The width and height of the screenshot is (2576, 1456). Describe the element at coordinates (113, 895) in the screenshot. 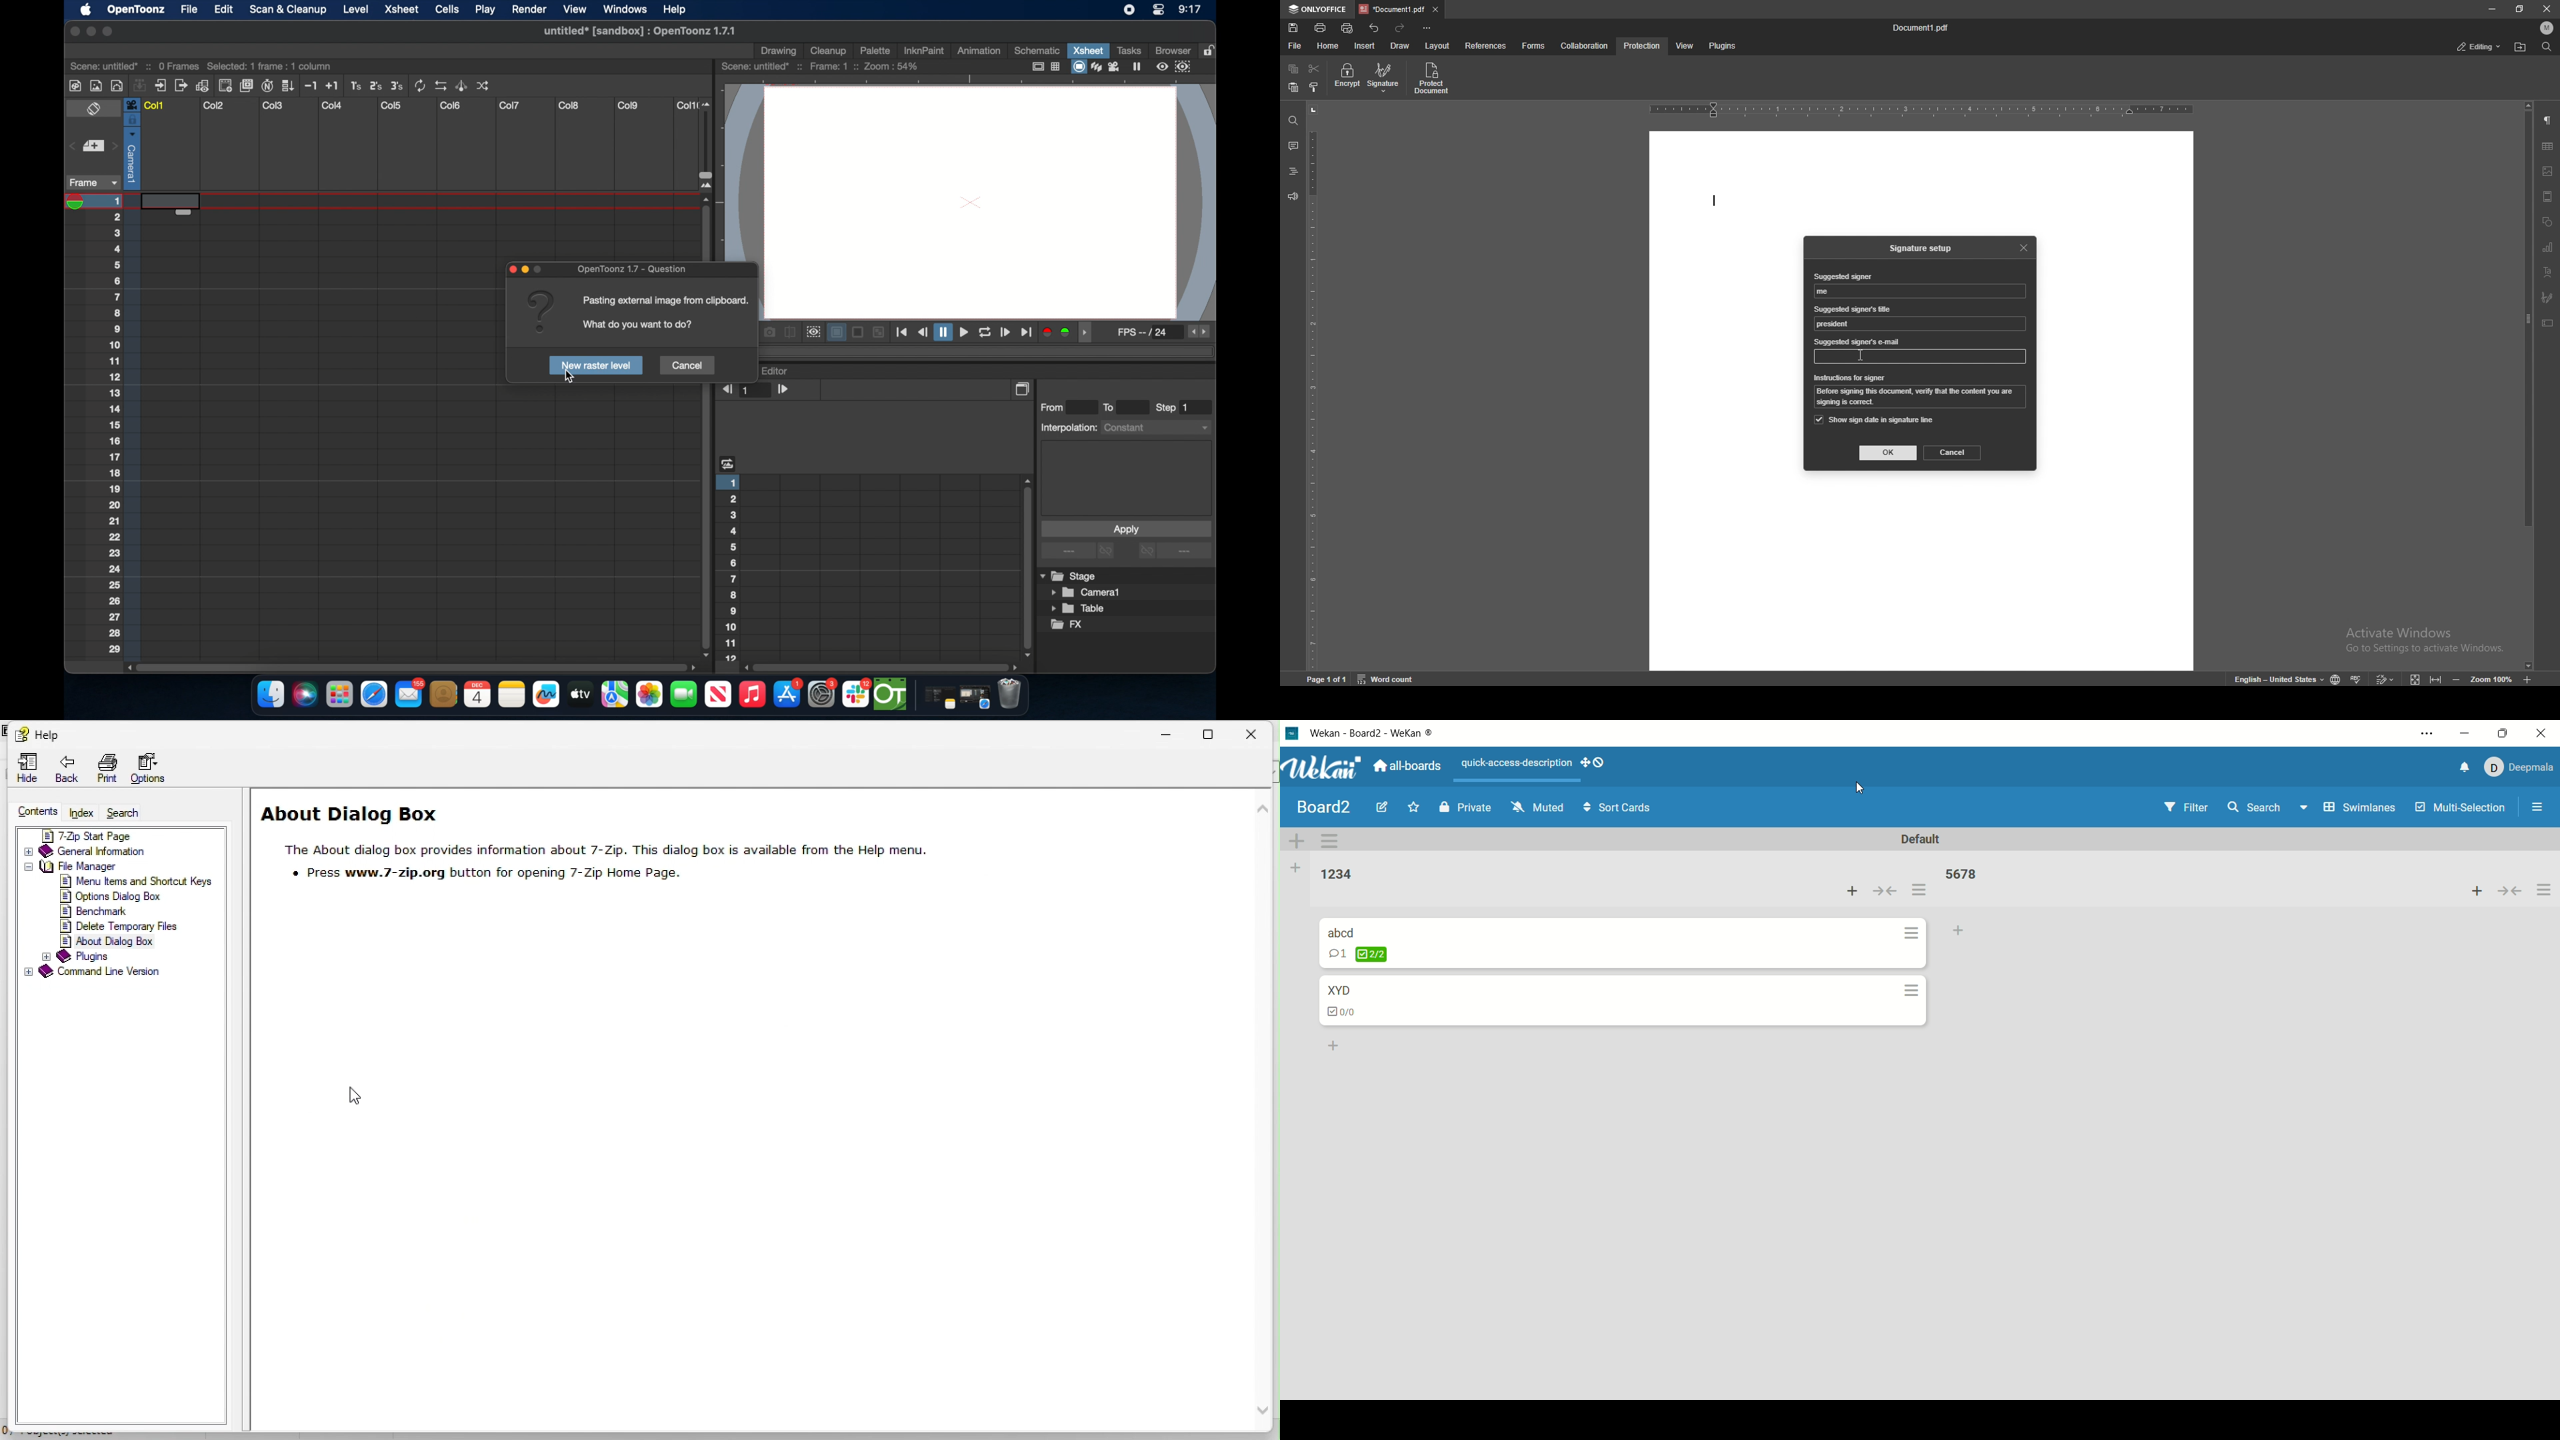

I see `options` at that location.